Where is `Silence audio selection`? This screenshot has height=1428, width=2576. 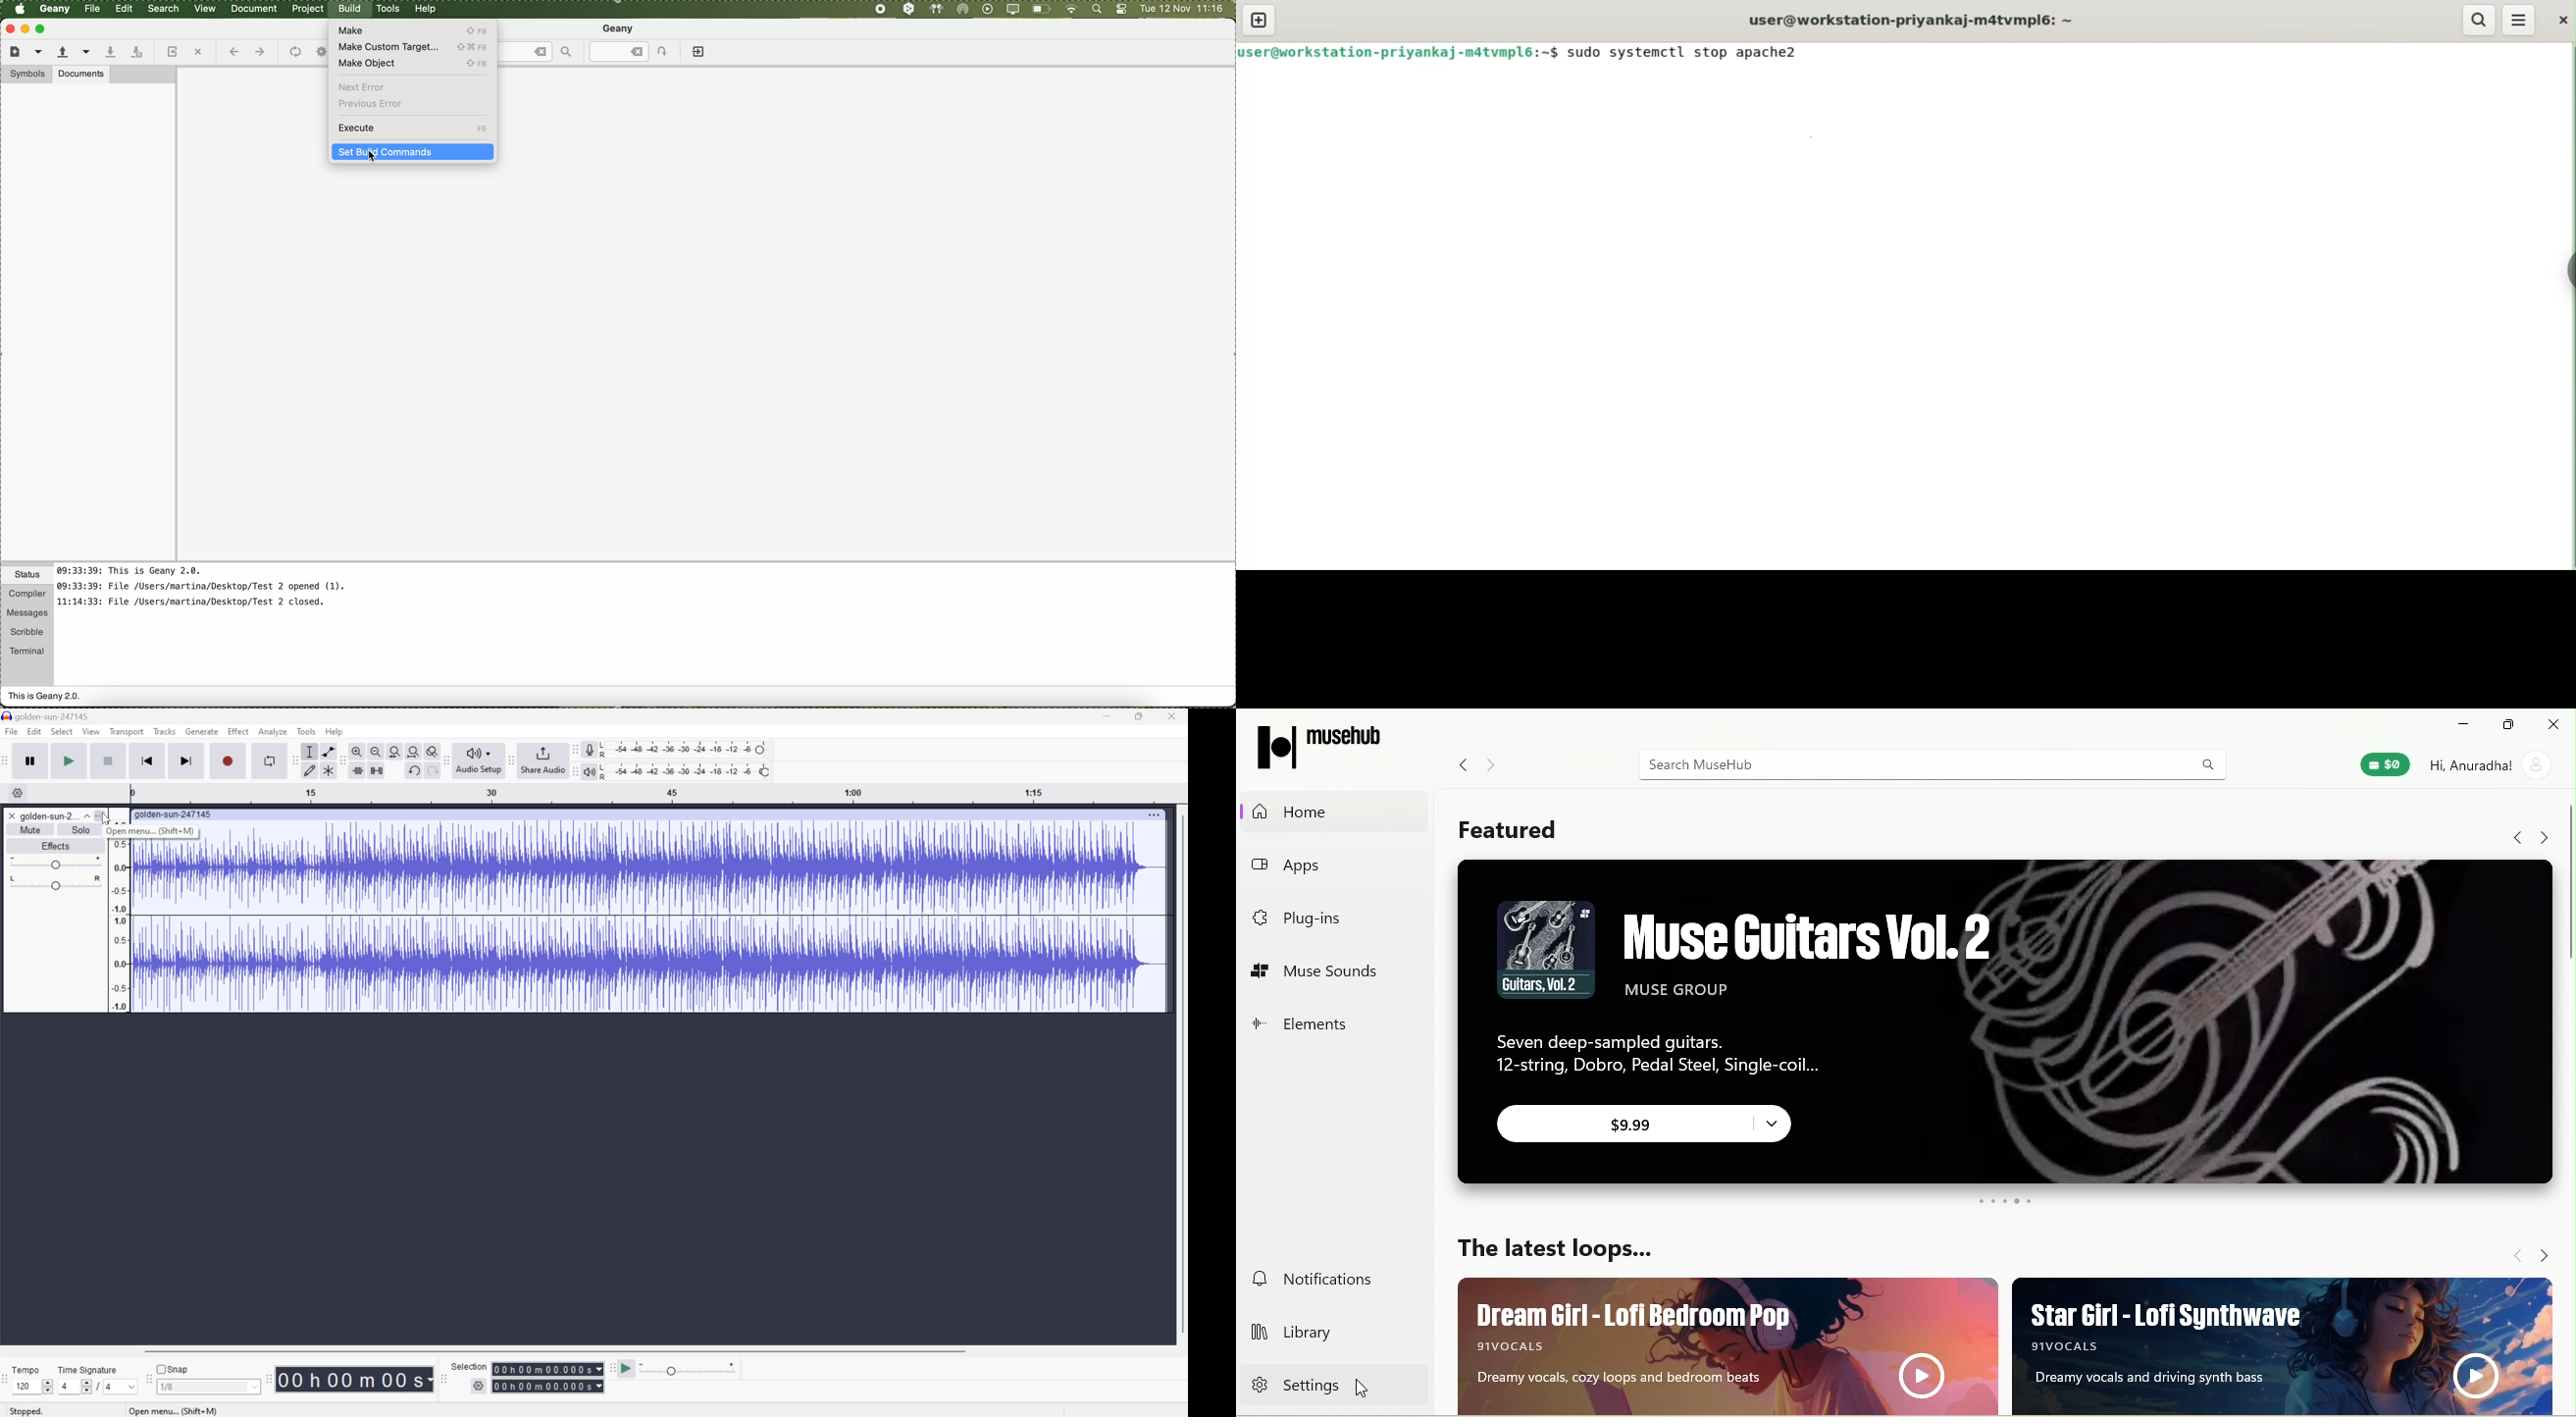
Silence audio selection is located at coordinates (378, 770).